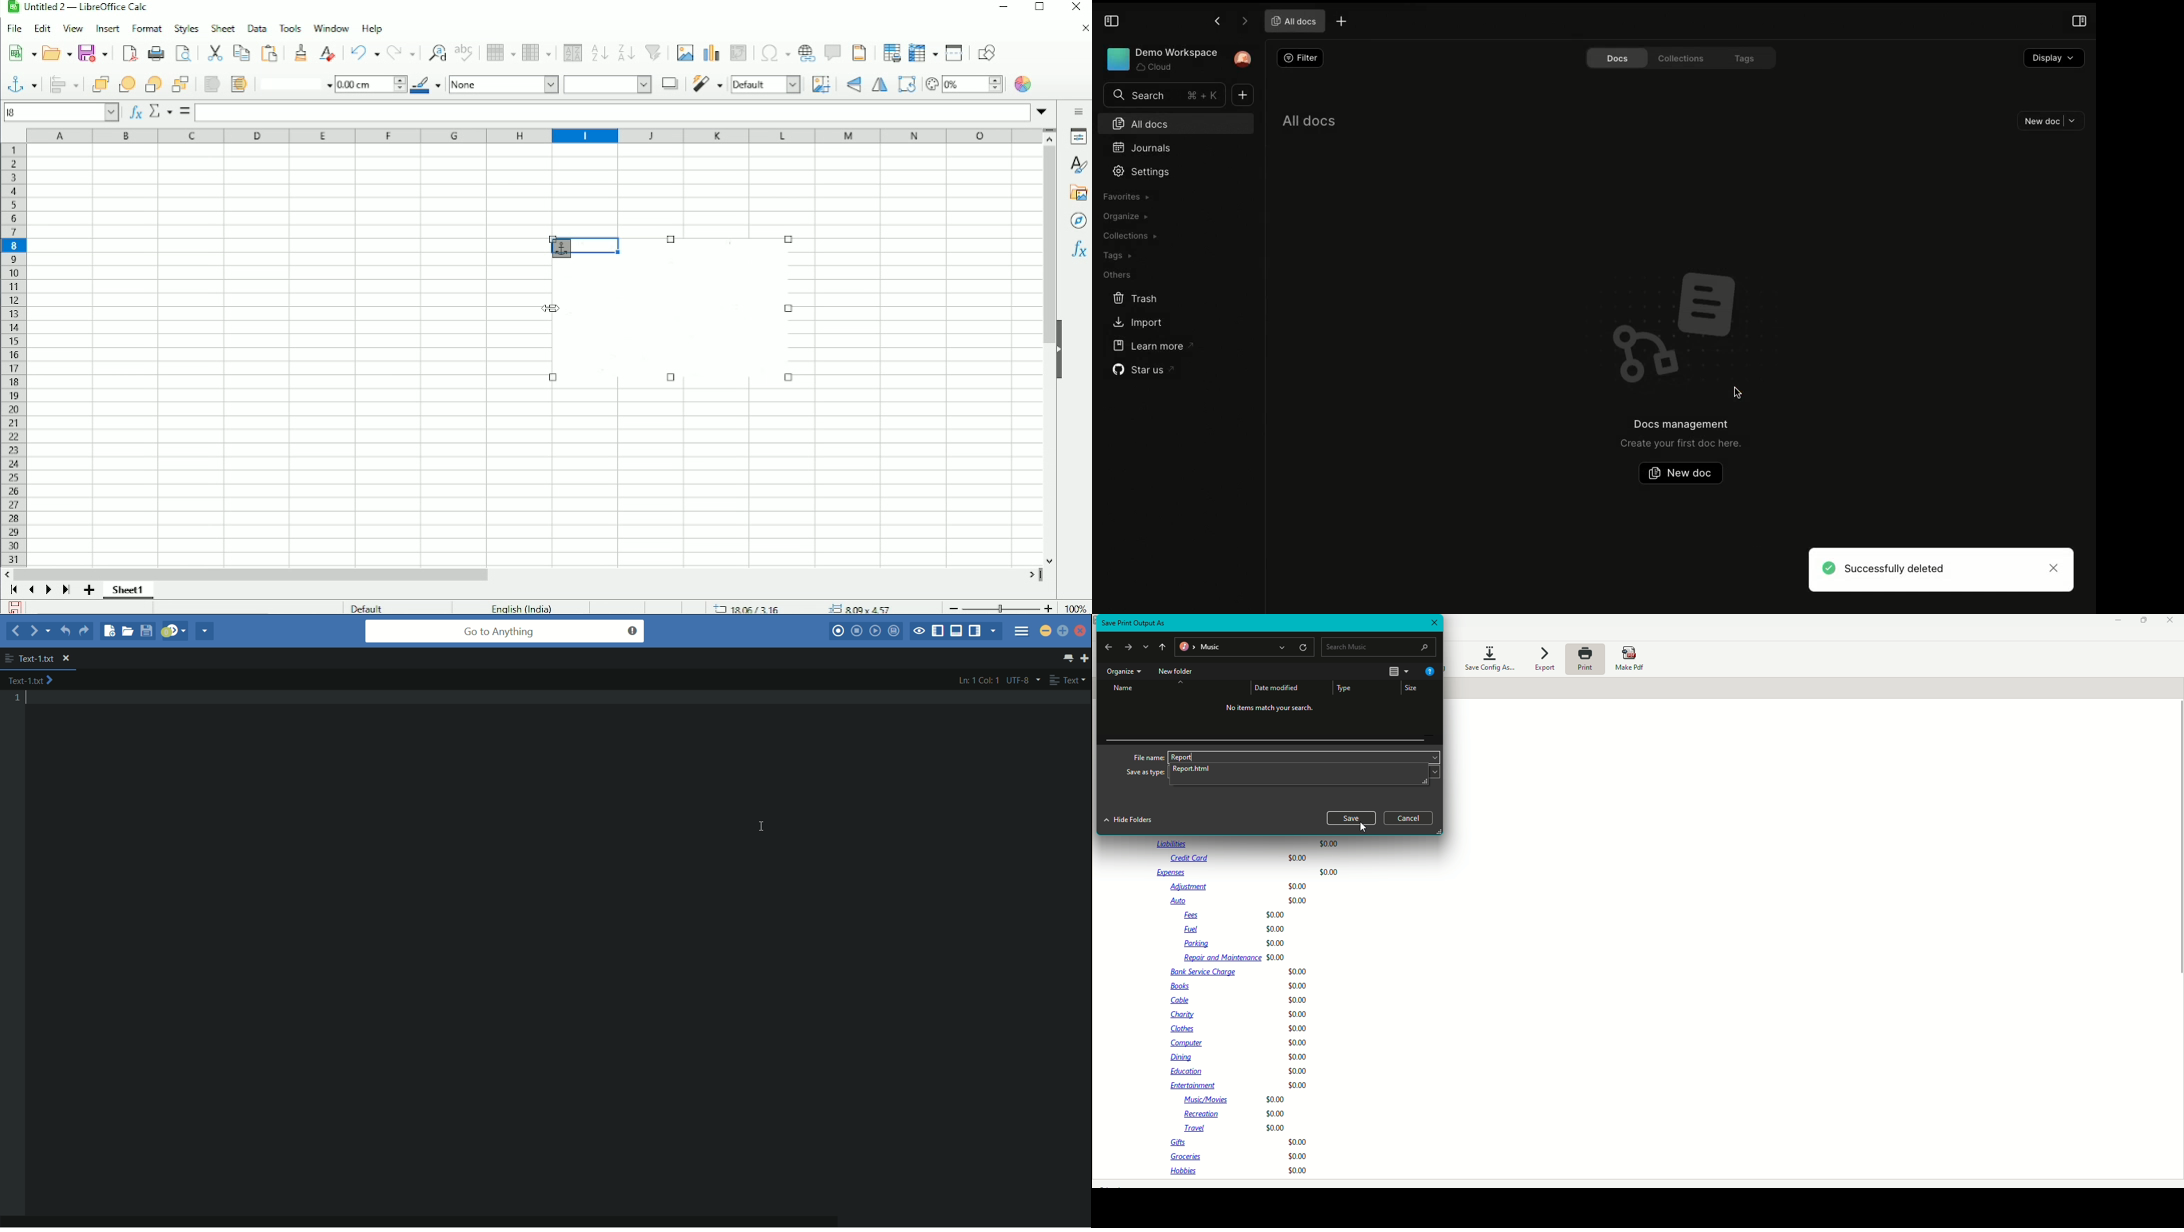 This screenshot has height=1232, width=2184. I want to click on Flip horizontally, so click(880, 86).